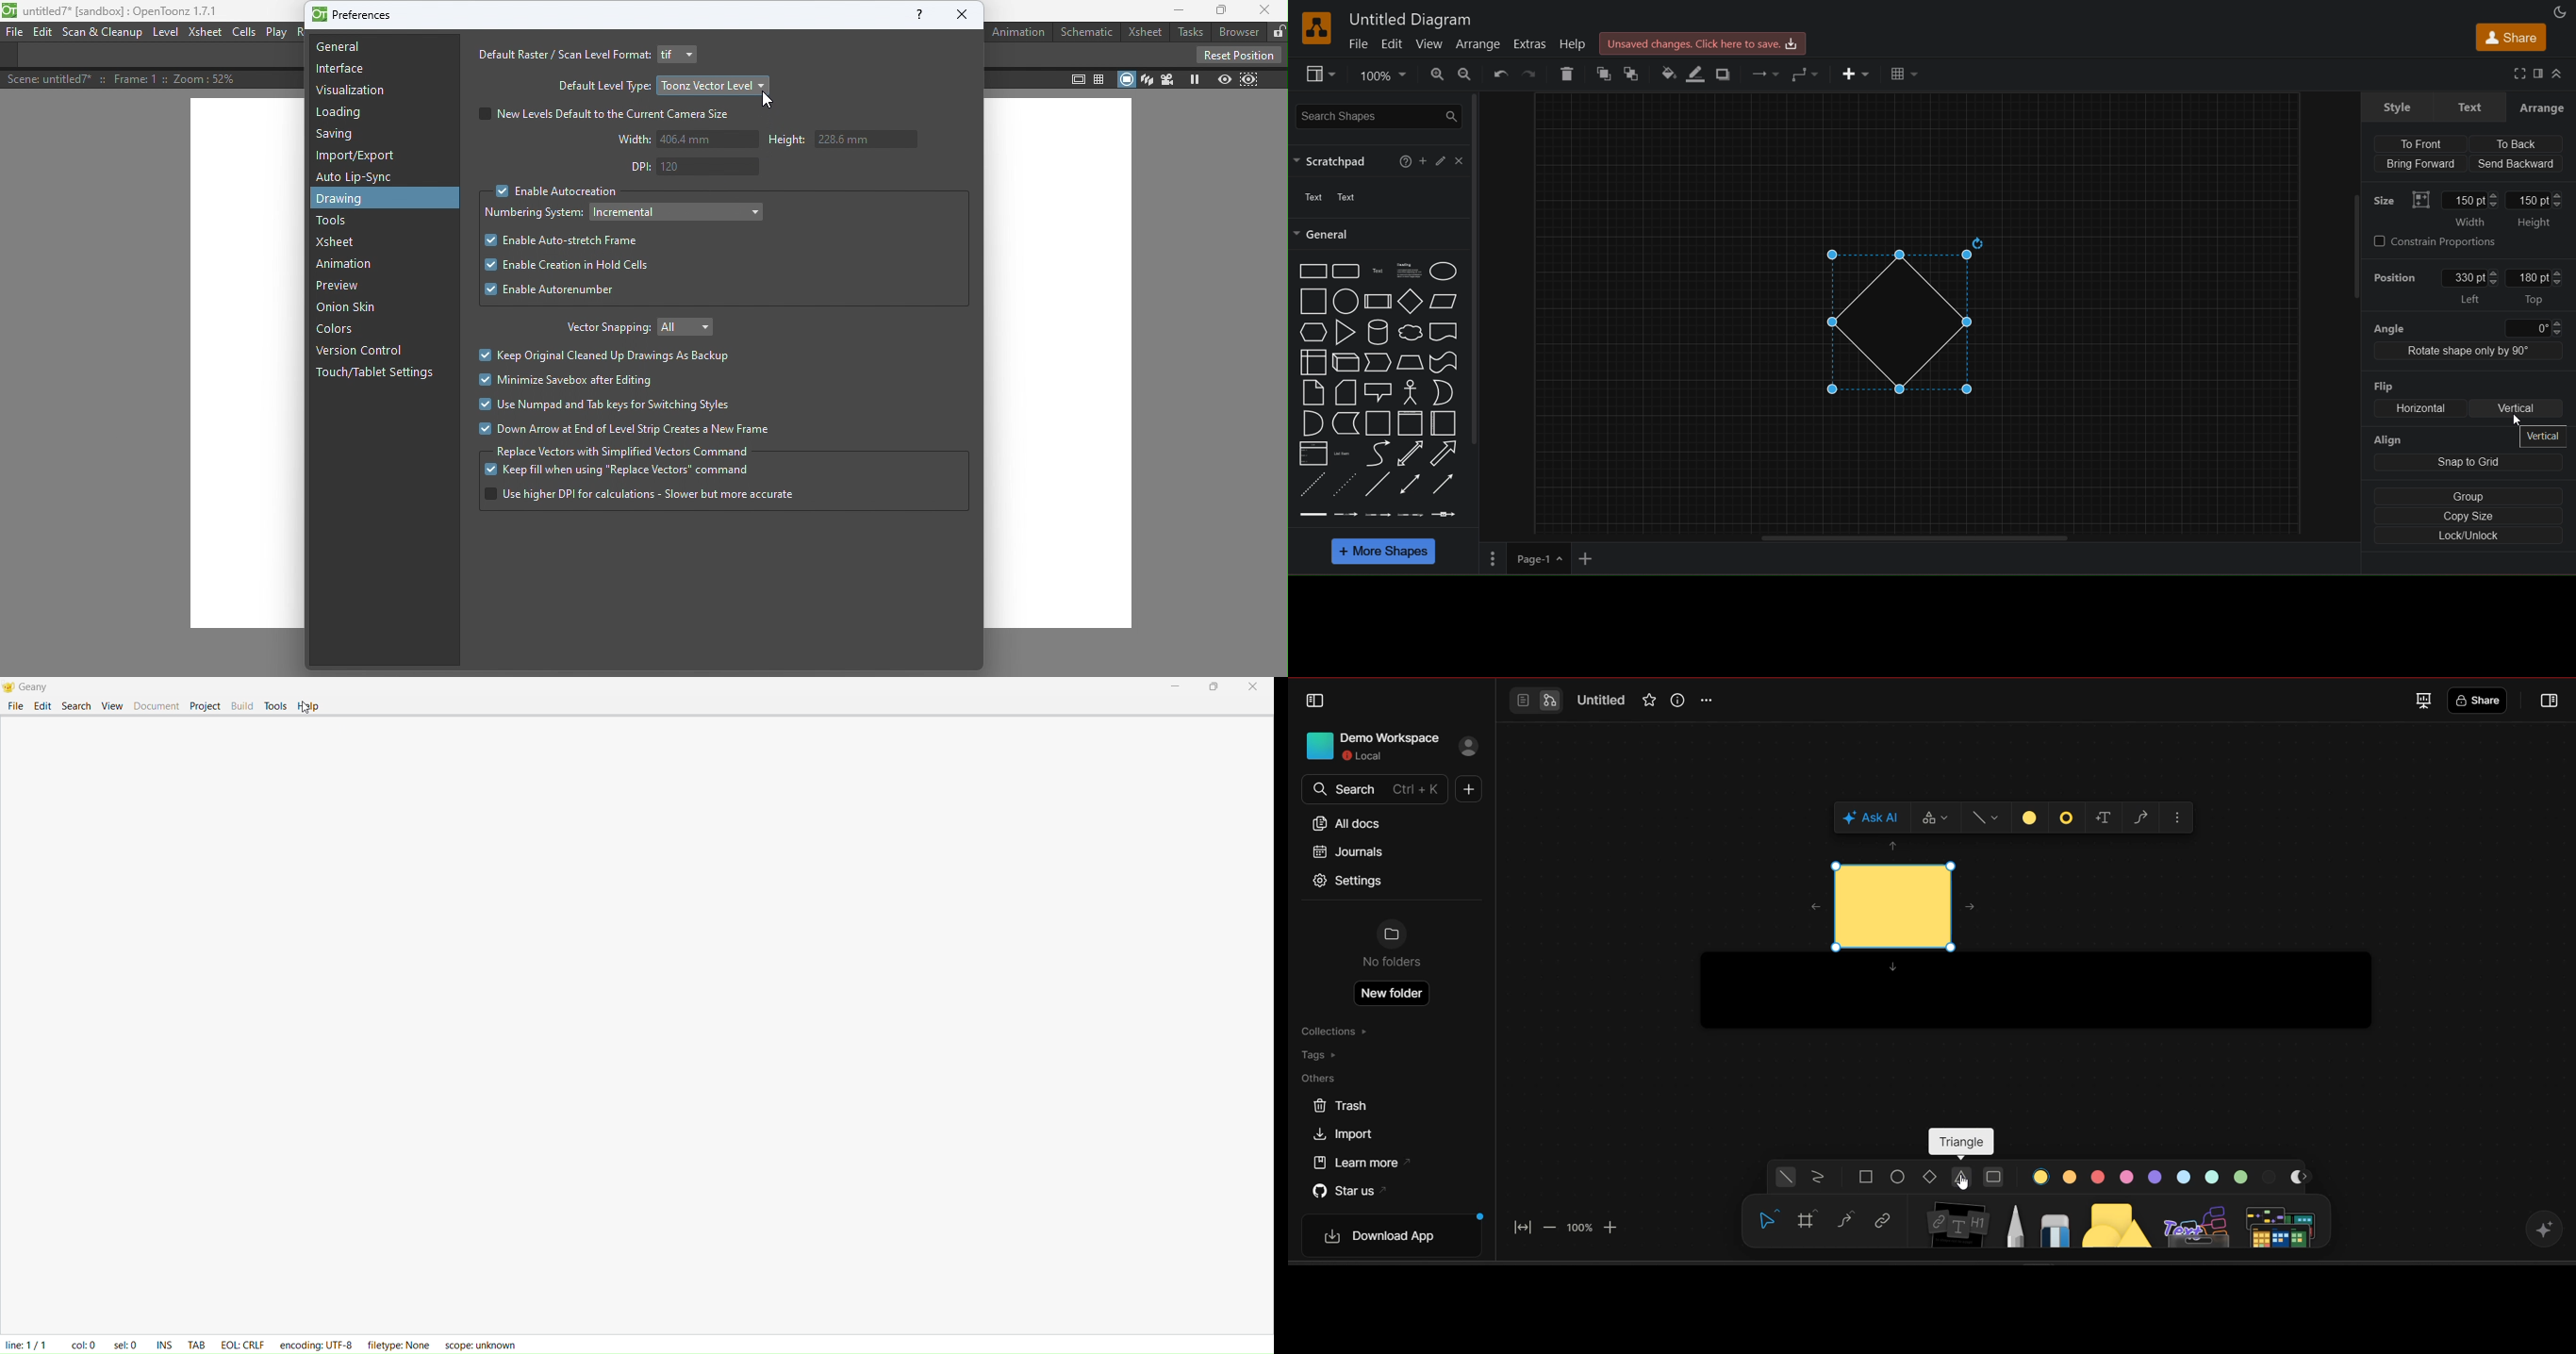 The image size is (2576, 1372). What do you see at coordinates (1375, 423) in the screenshot?
I see `container` at bounding box center [1375, 423].